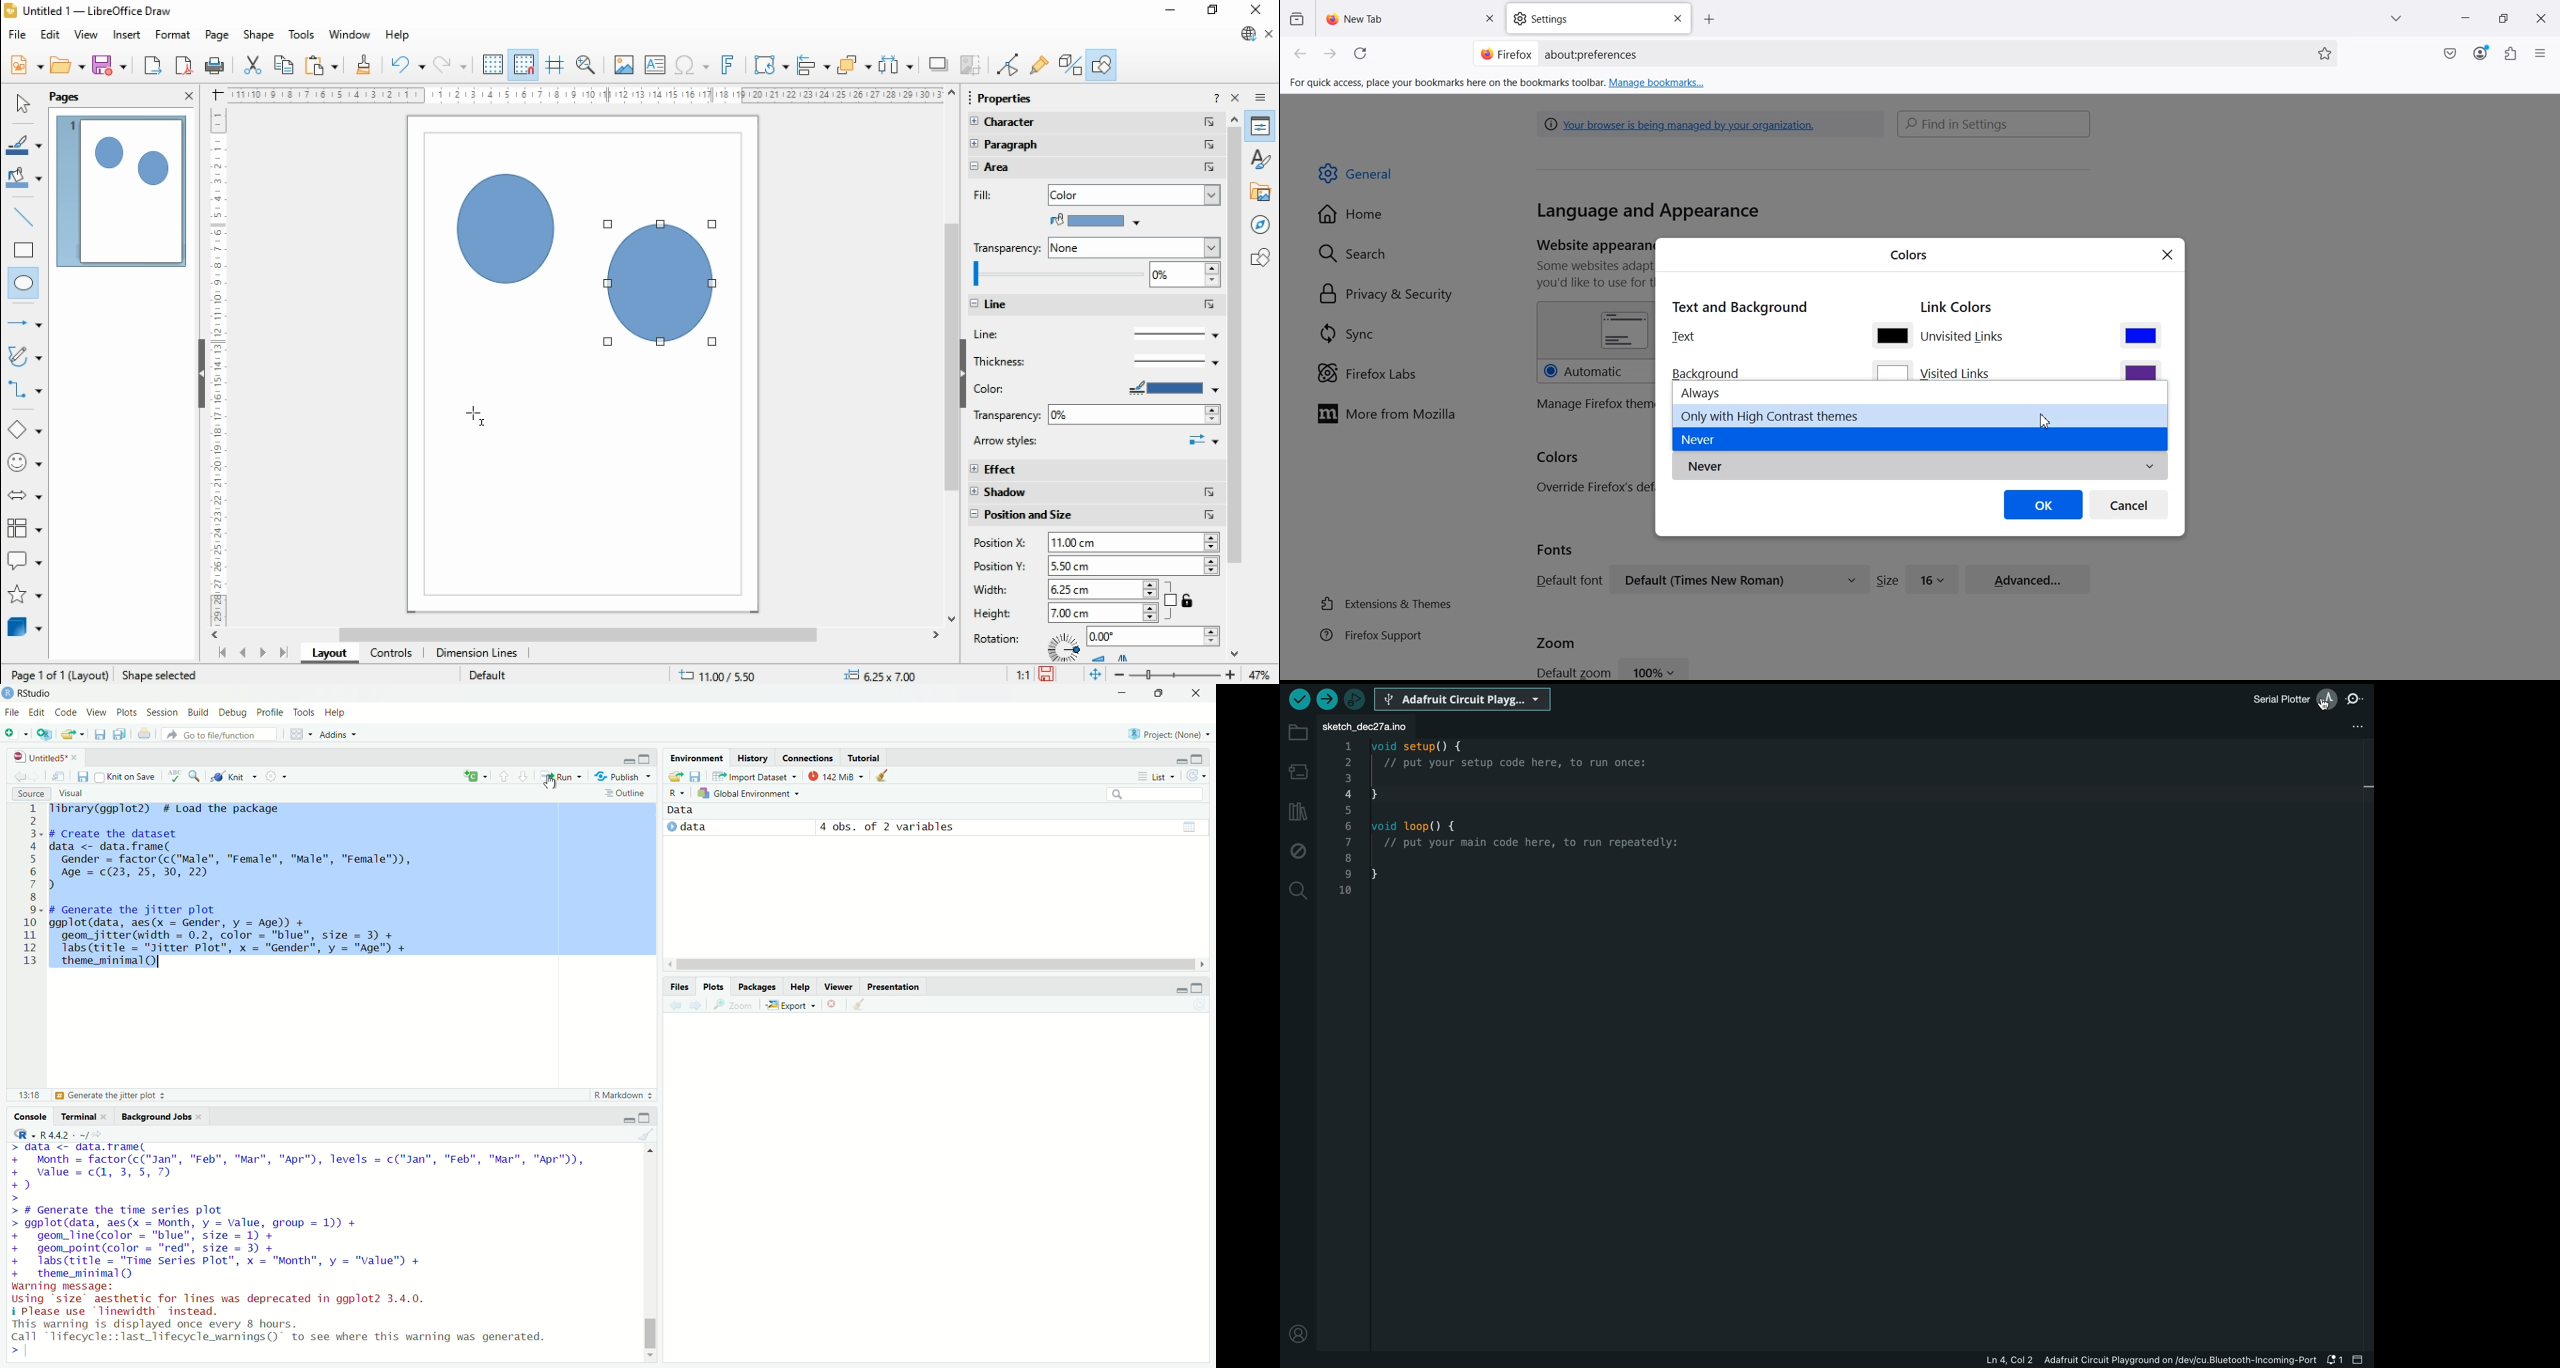 The width and height of the screenshot is (2576, 1372). Describe the element at coordinates (1172, 10) in the screenshot. I see `minimize` at that location.